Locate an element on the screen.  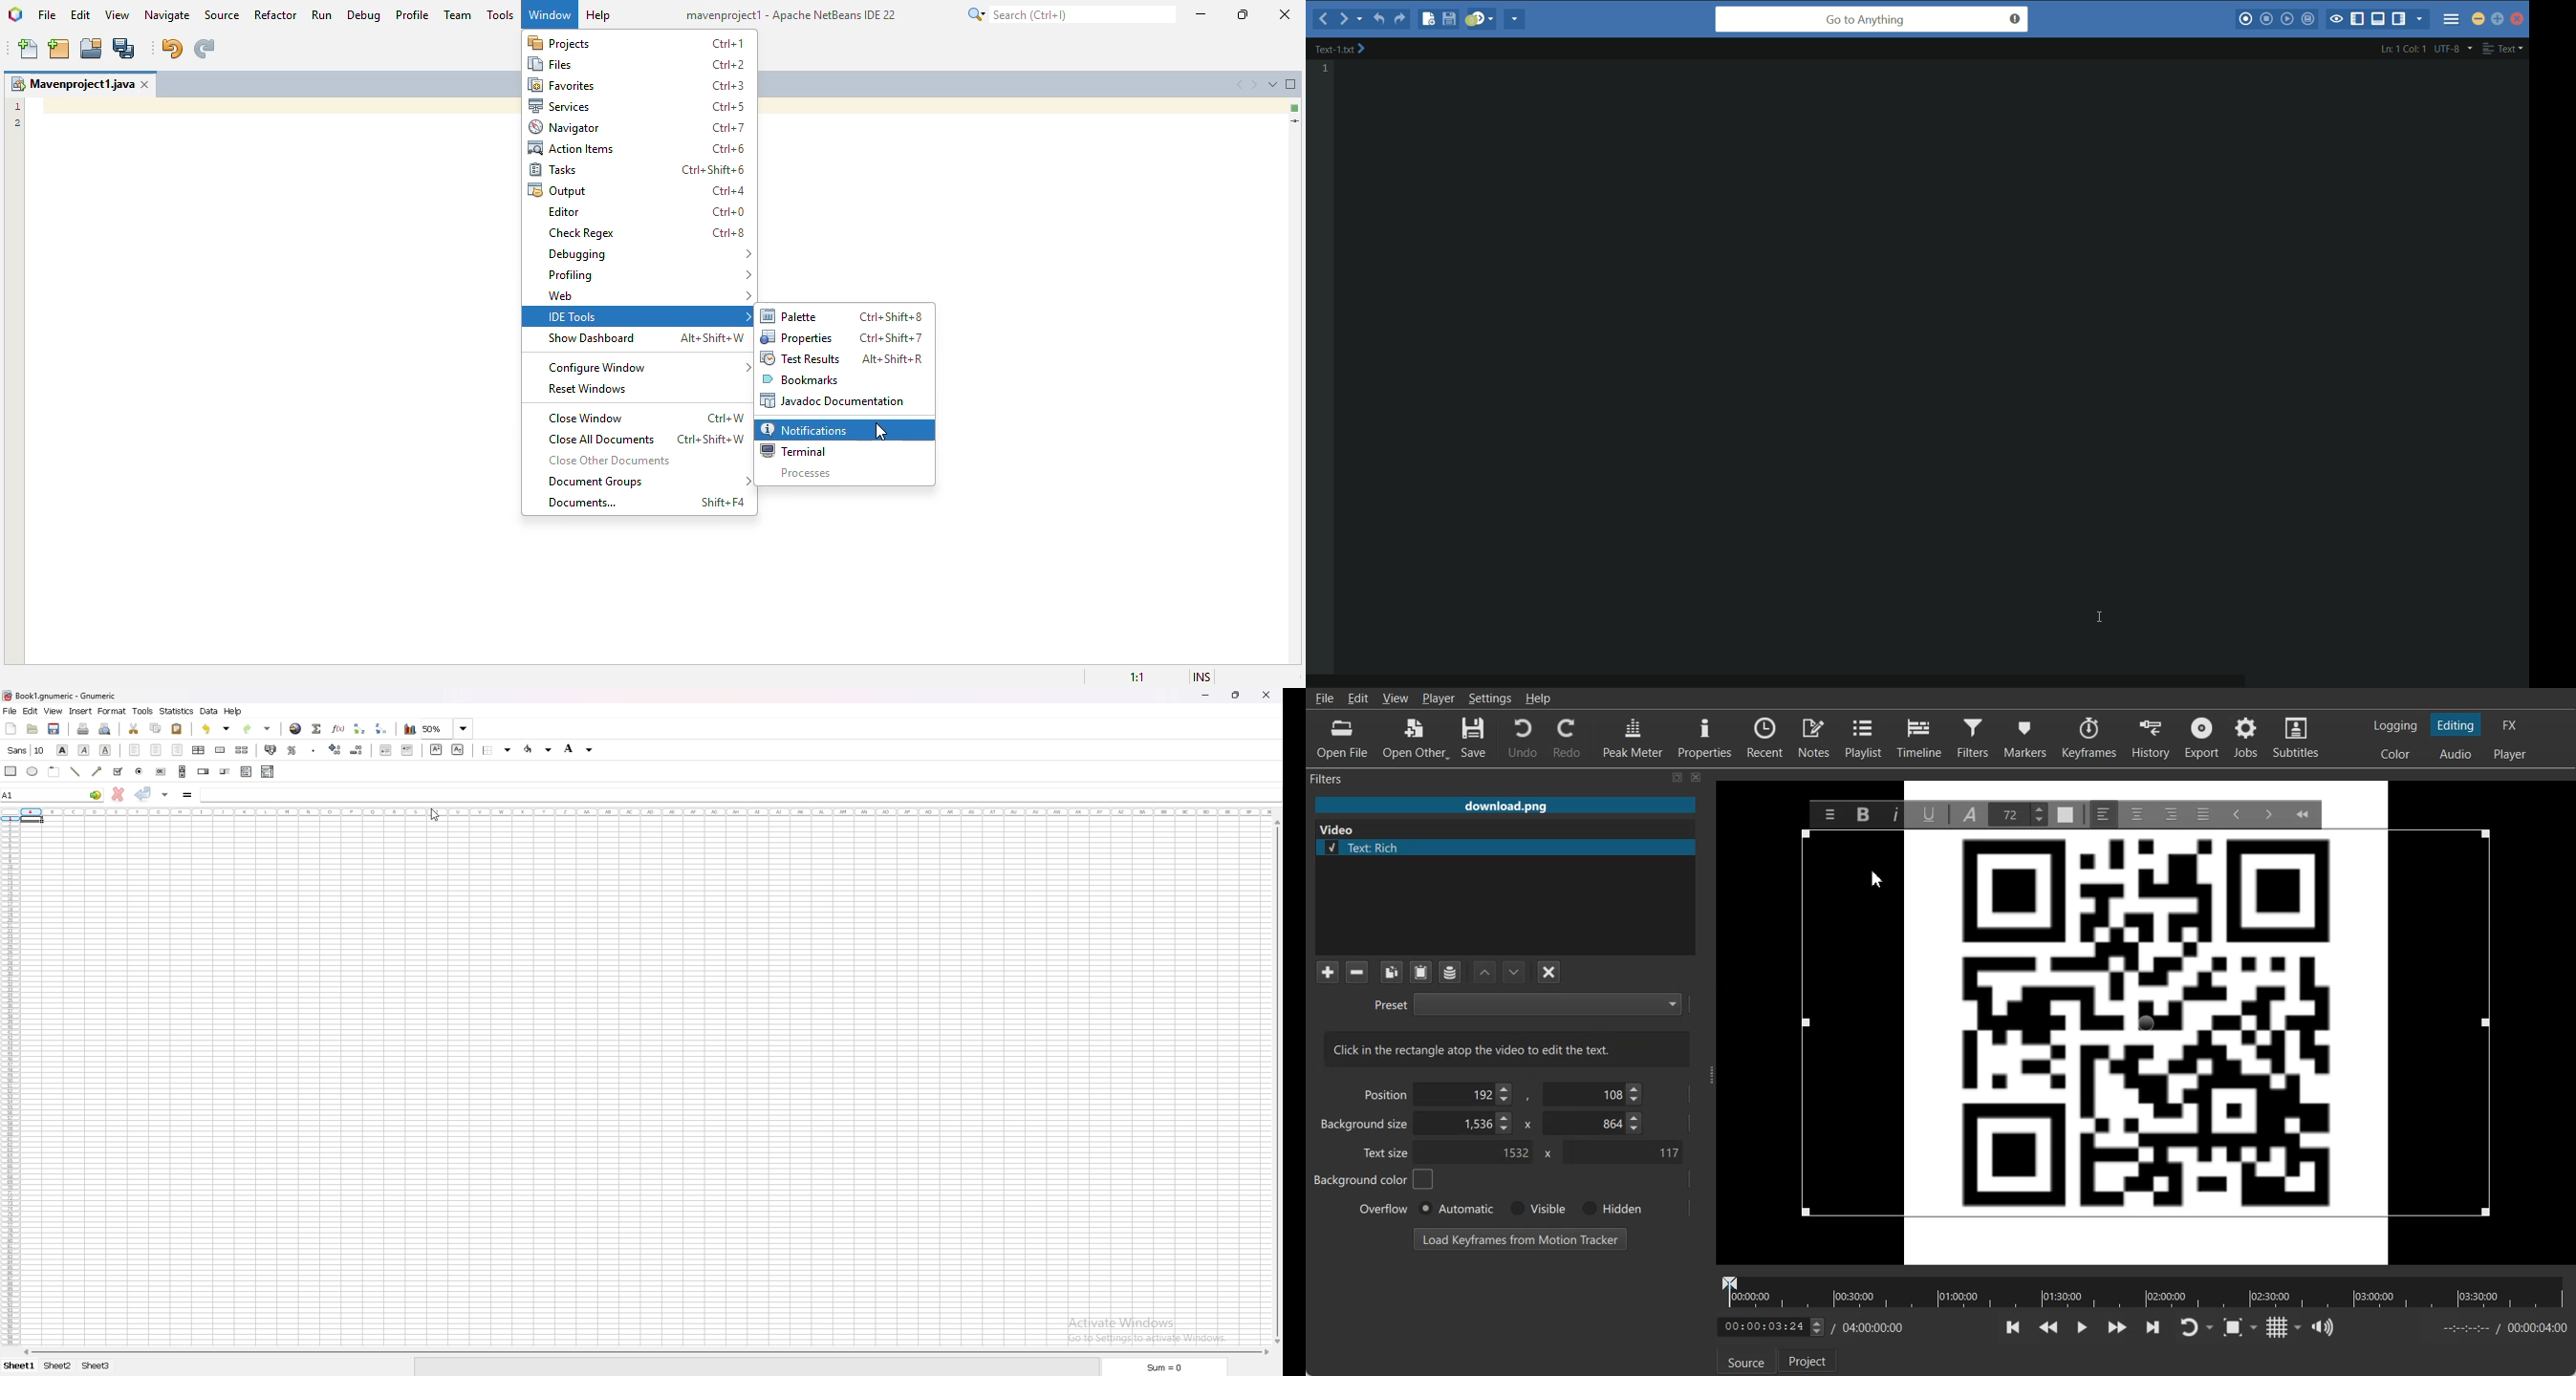
Player is located at coordinates (1439, 698).